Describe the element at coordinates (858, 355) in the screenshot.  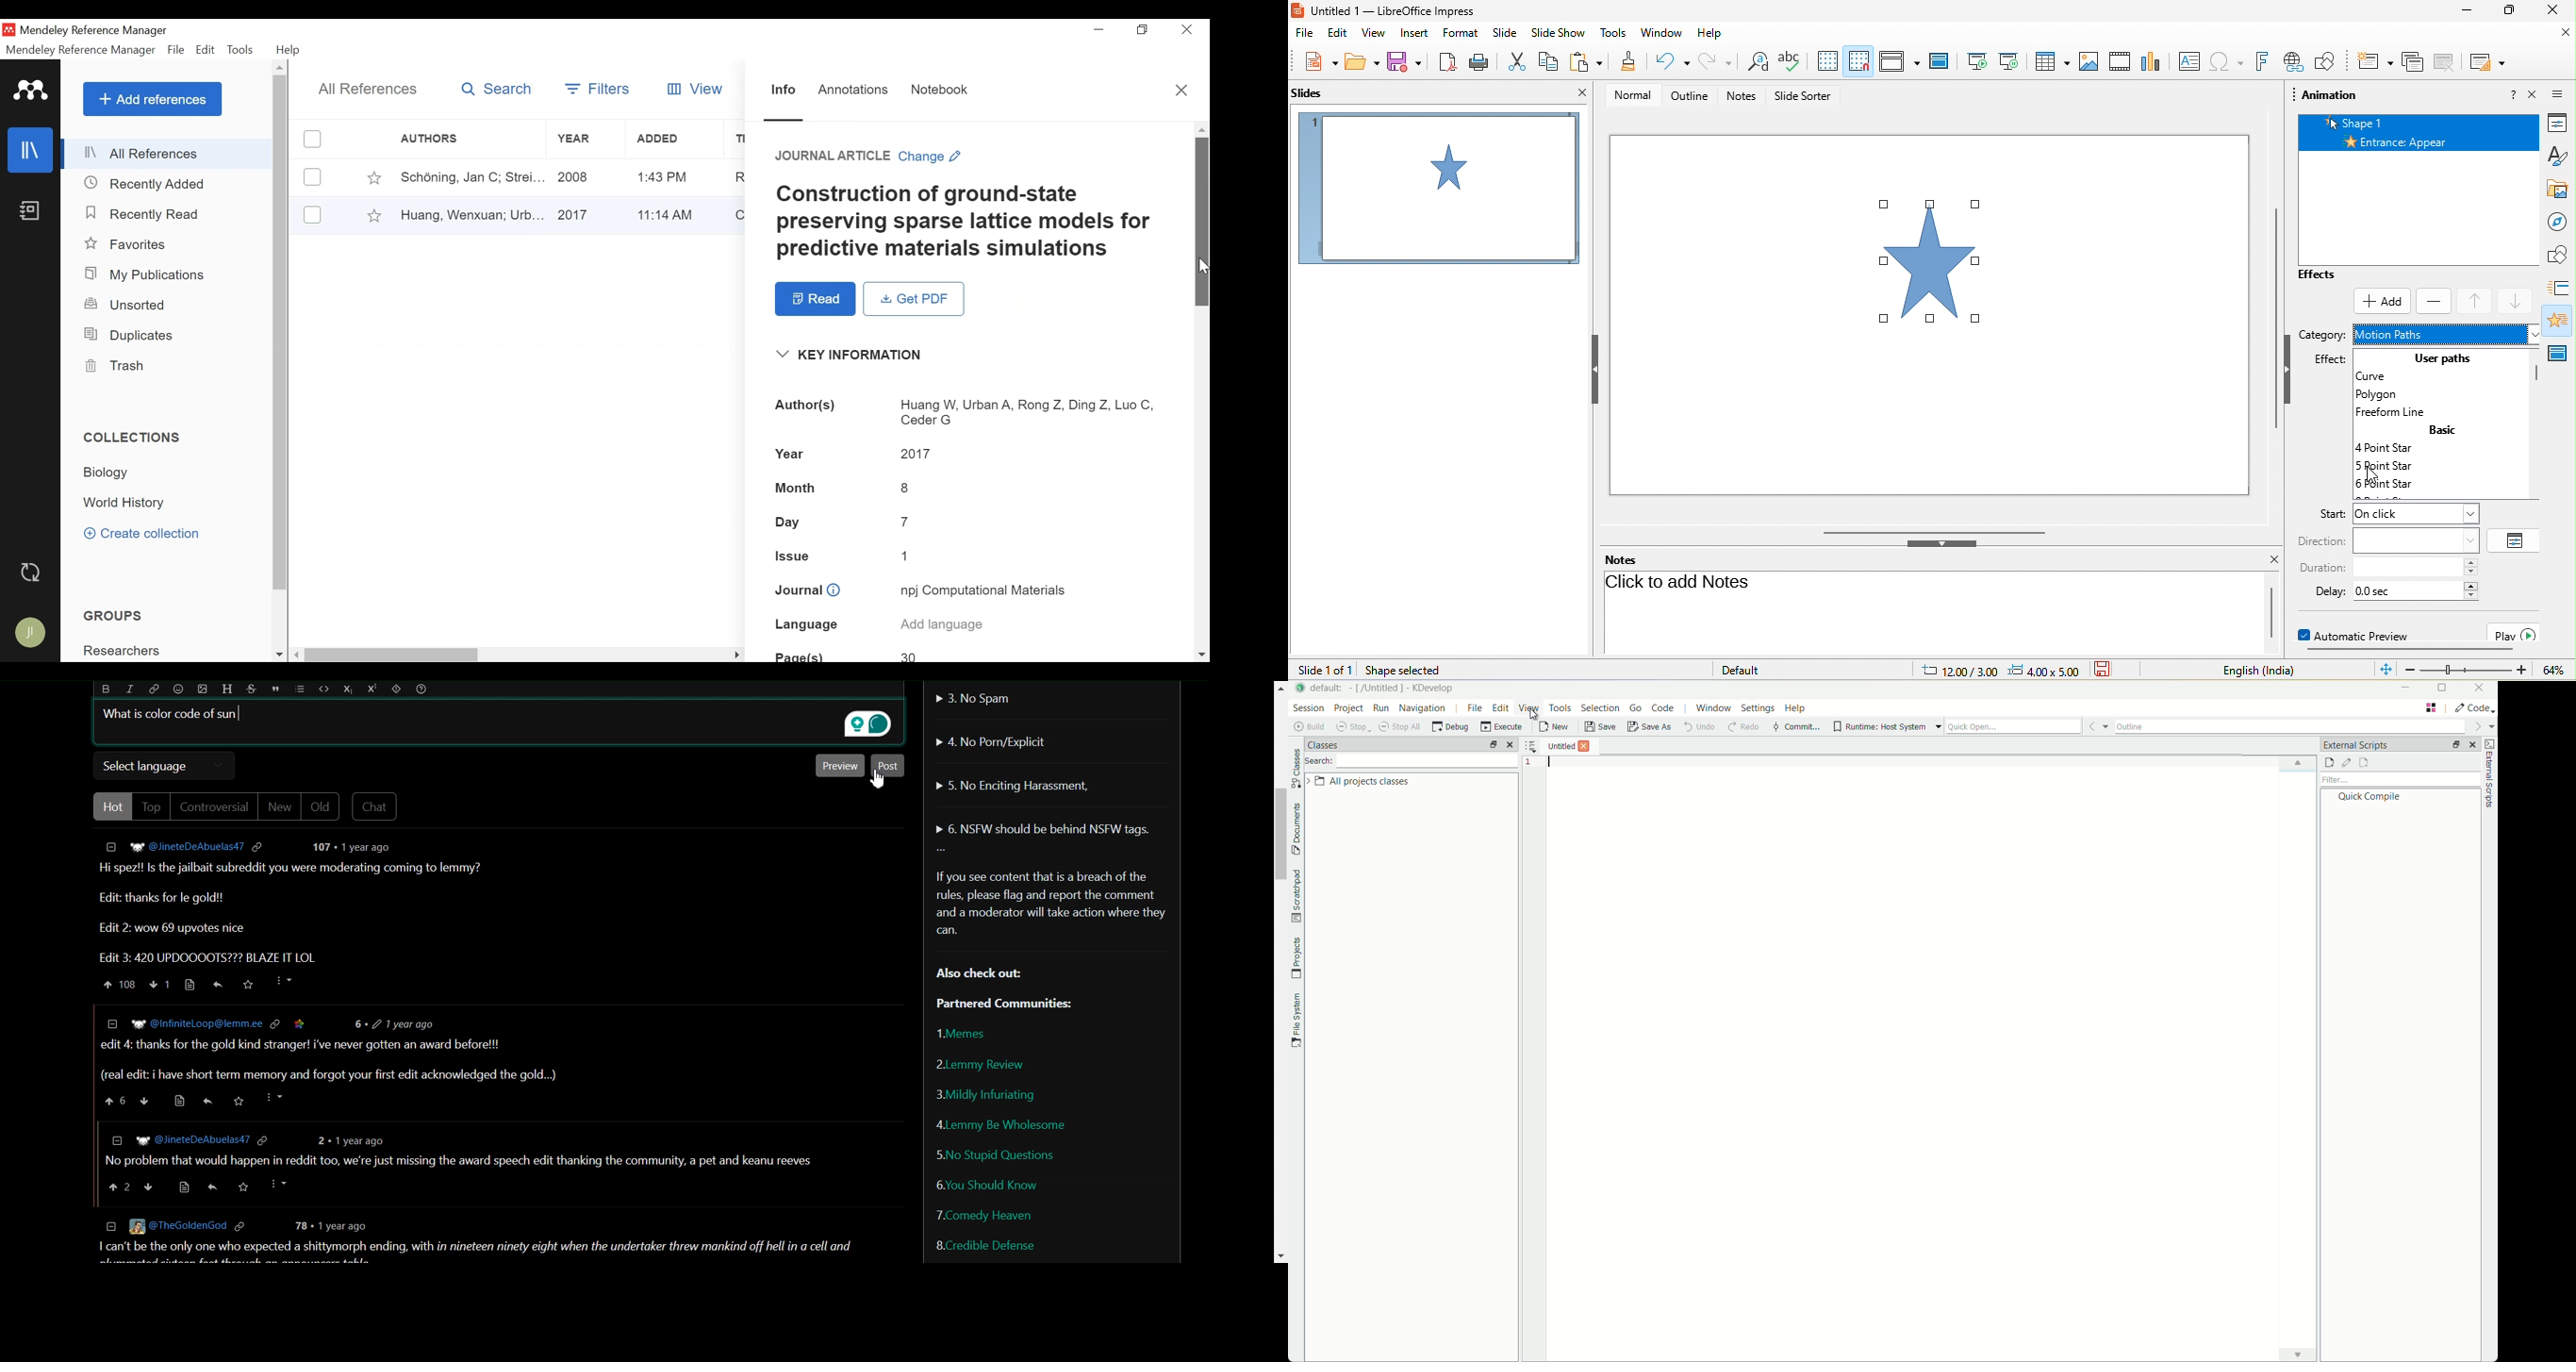
I see `Show/Hide Key Information` at that location.